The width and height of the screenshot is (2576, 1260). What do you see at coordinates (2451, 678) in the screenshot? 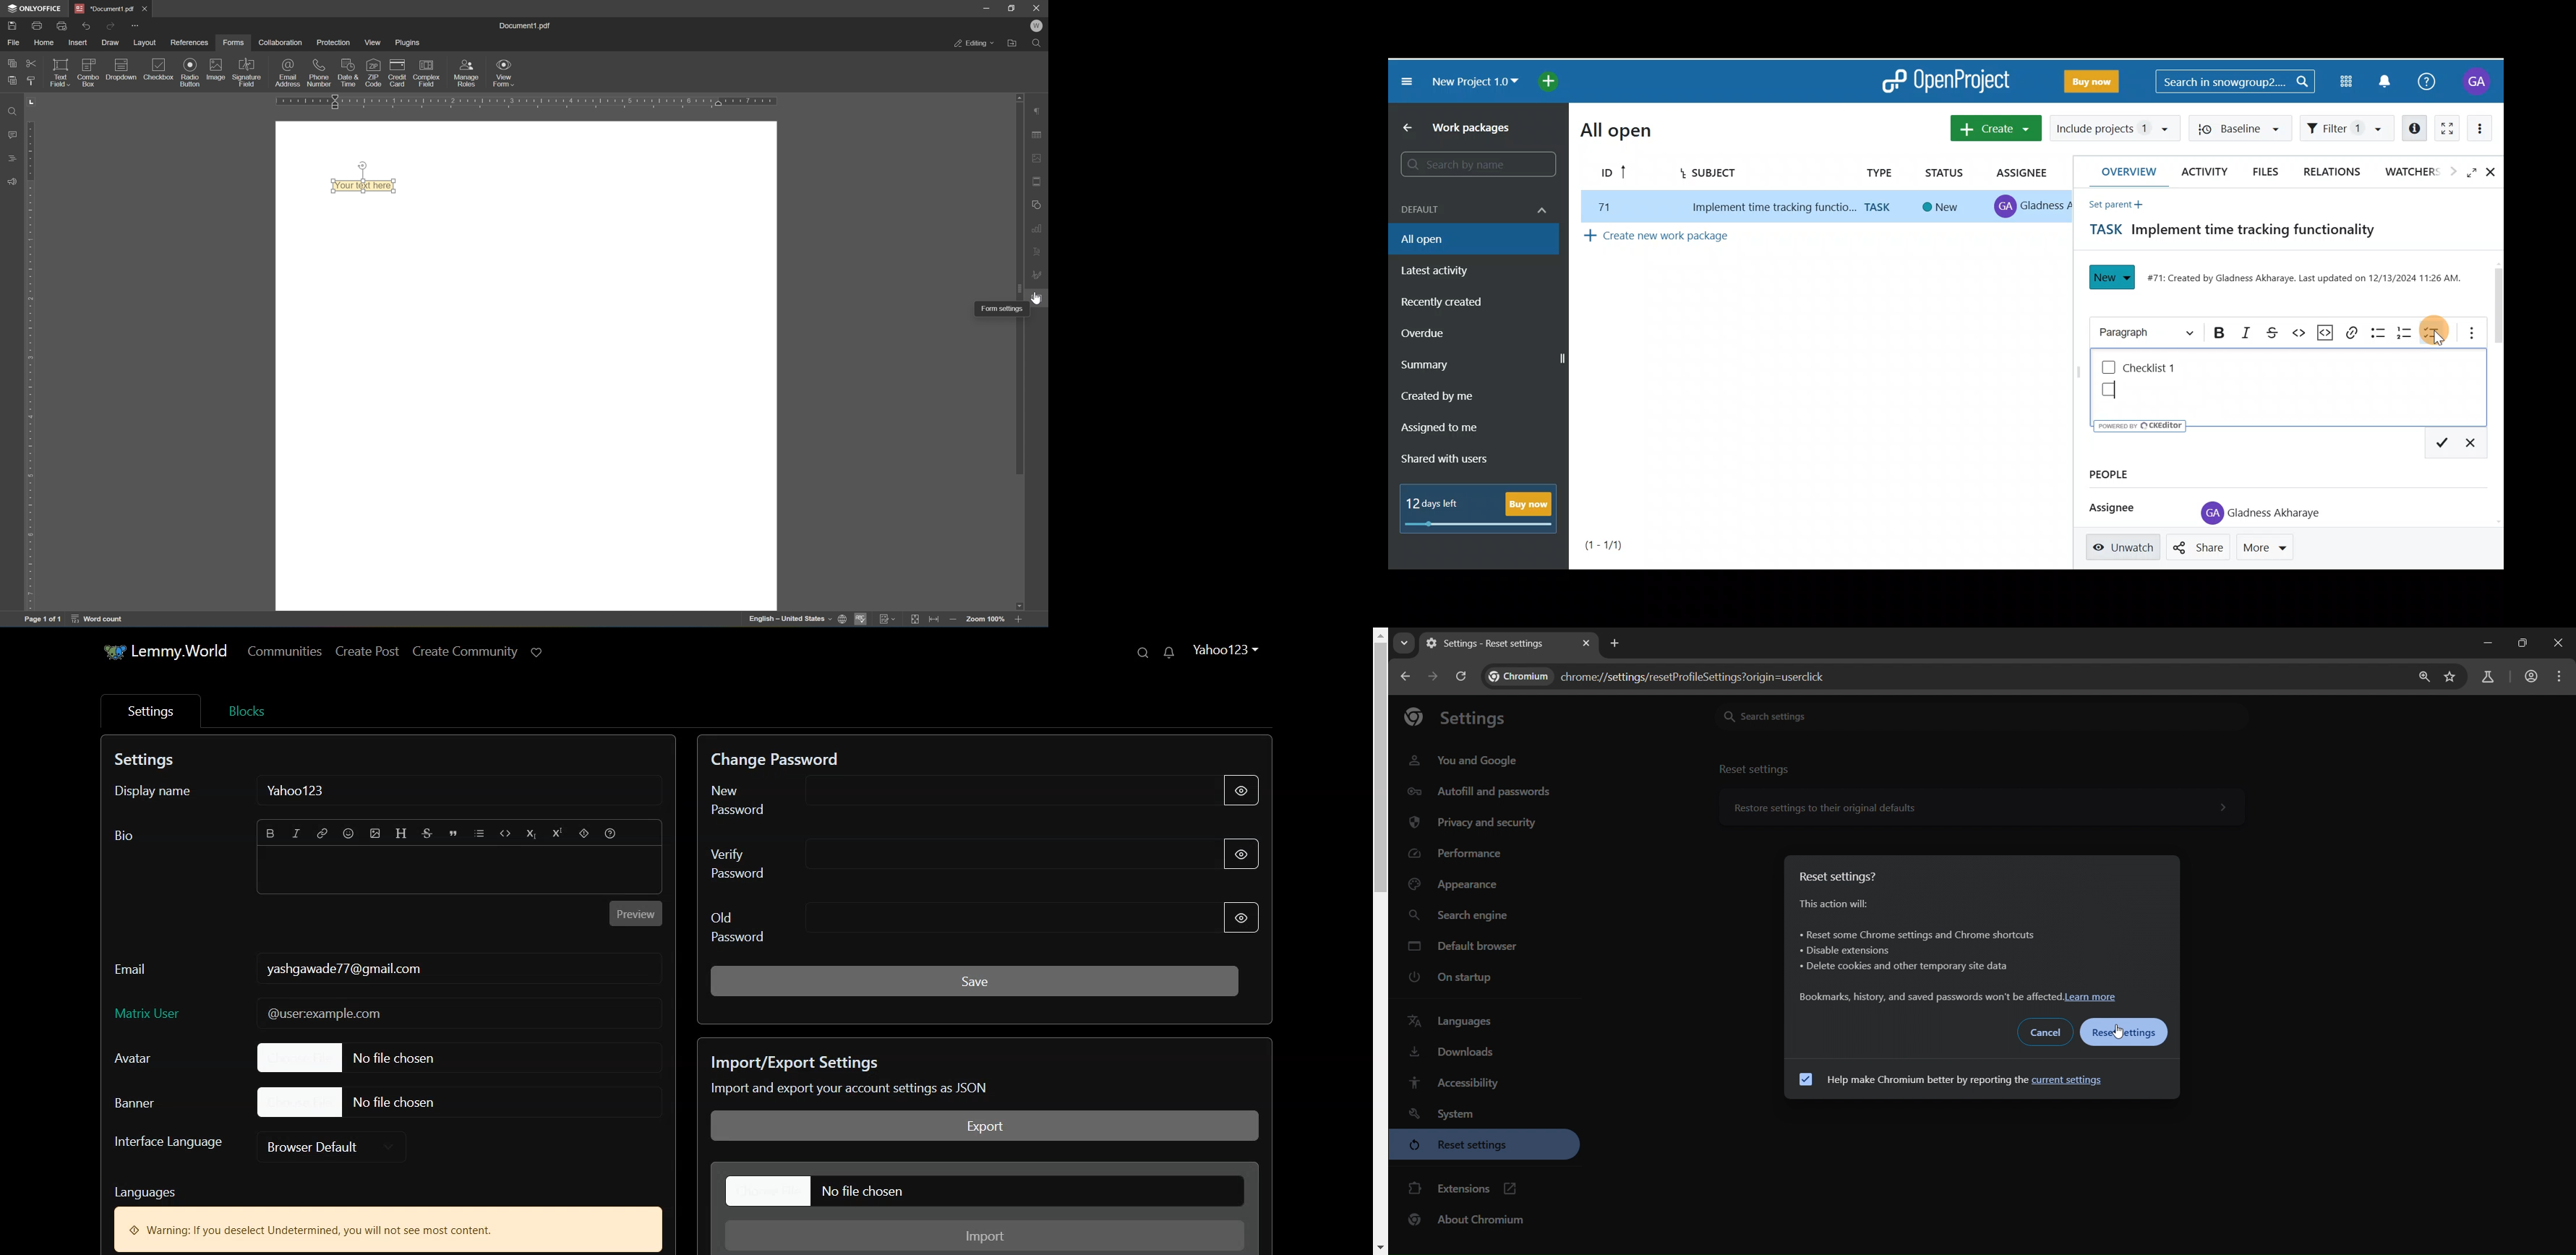
I see `bookmark page` at bounding box center [2451, 678].